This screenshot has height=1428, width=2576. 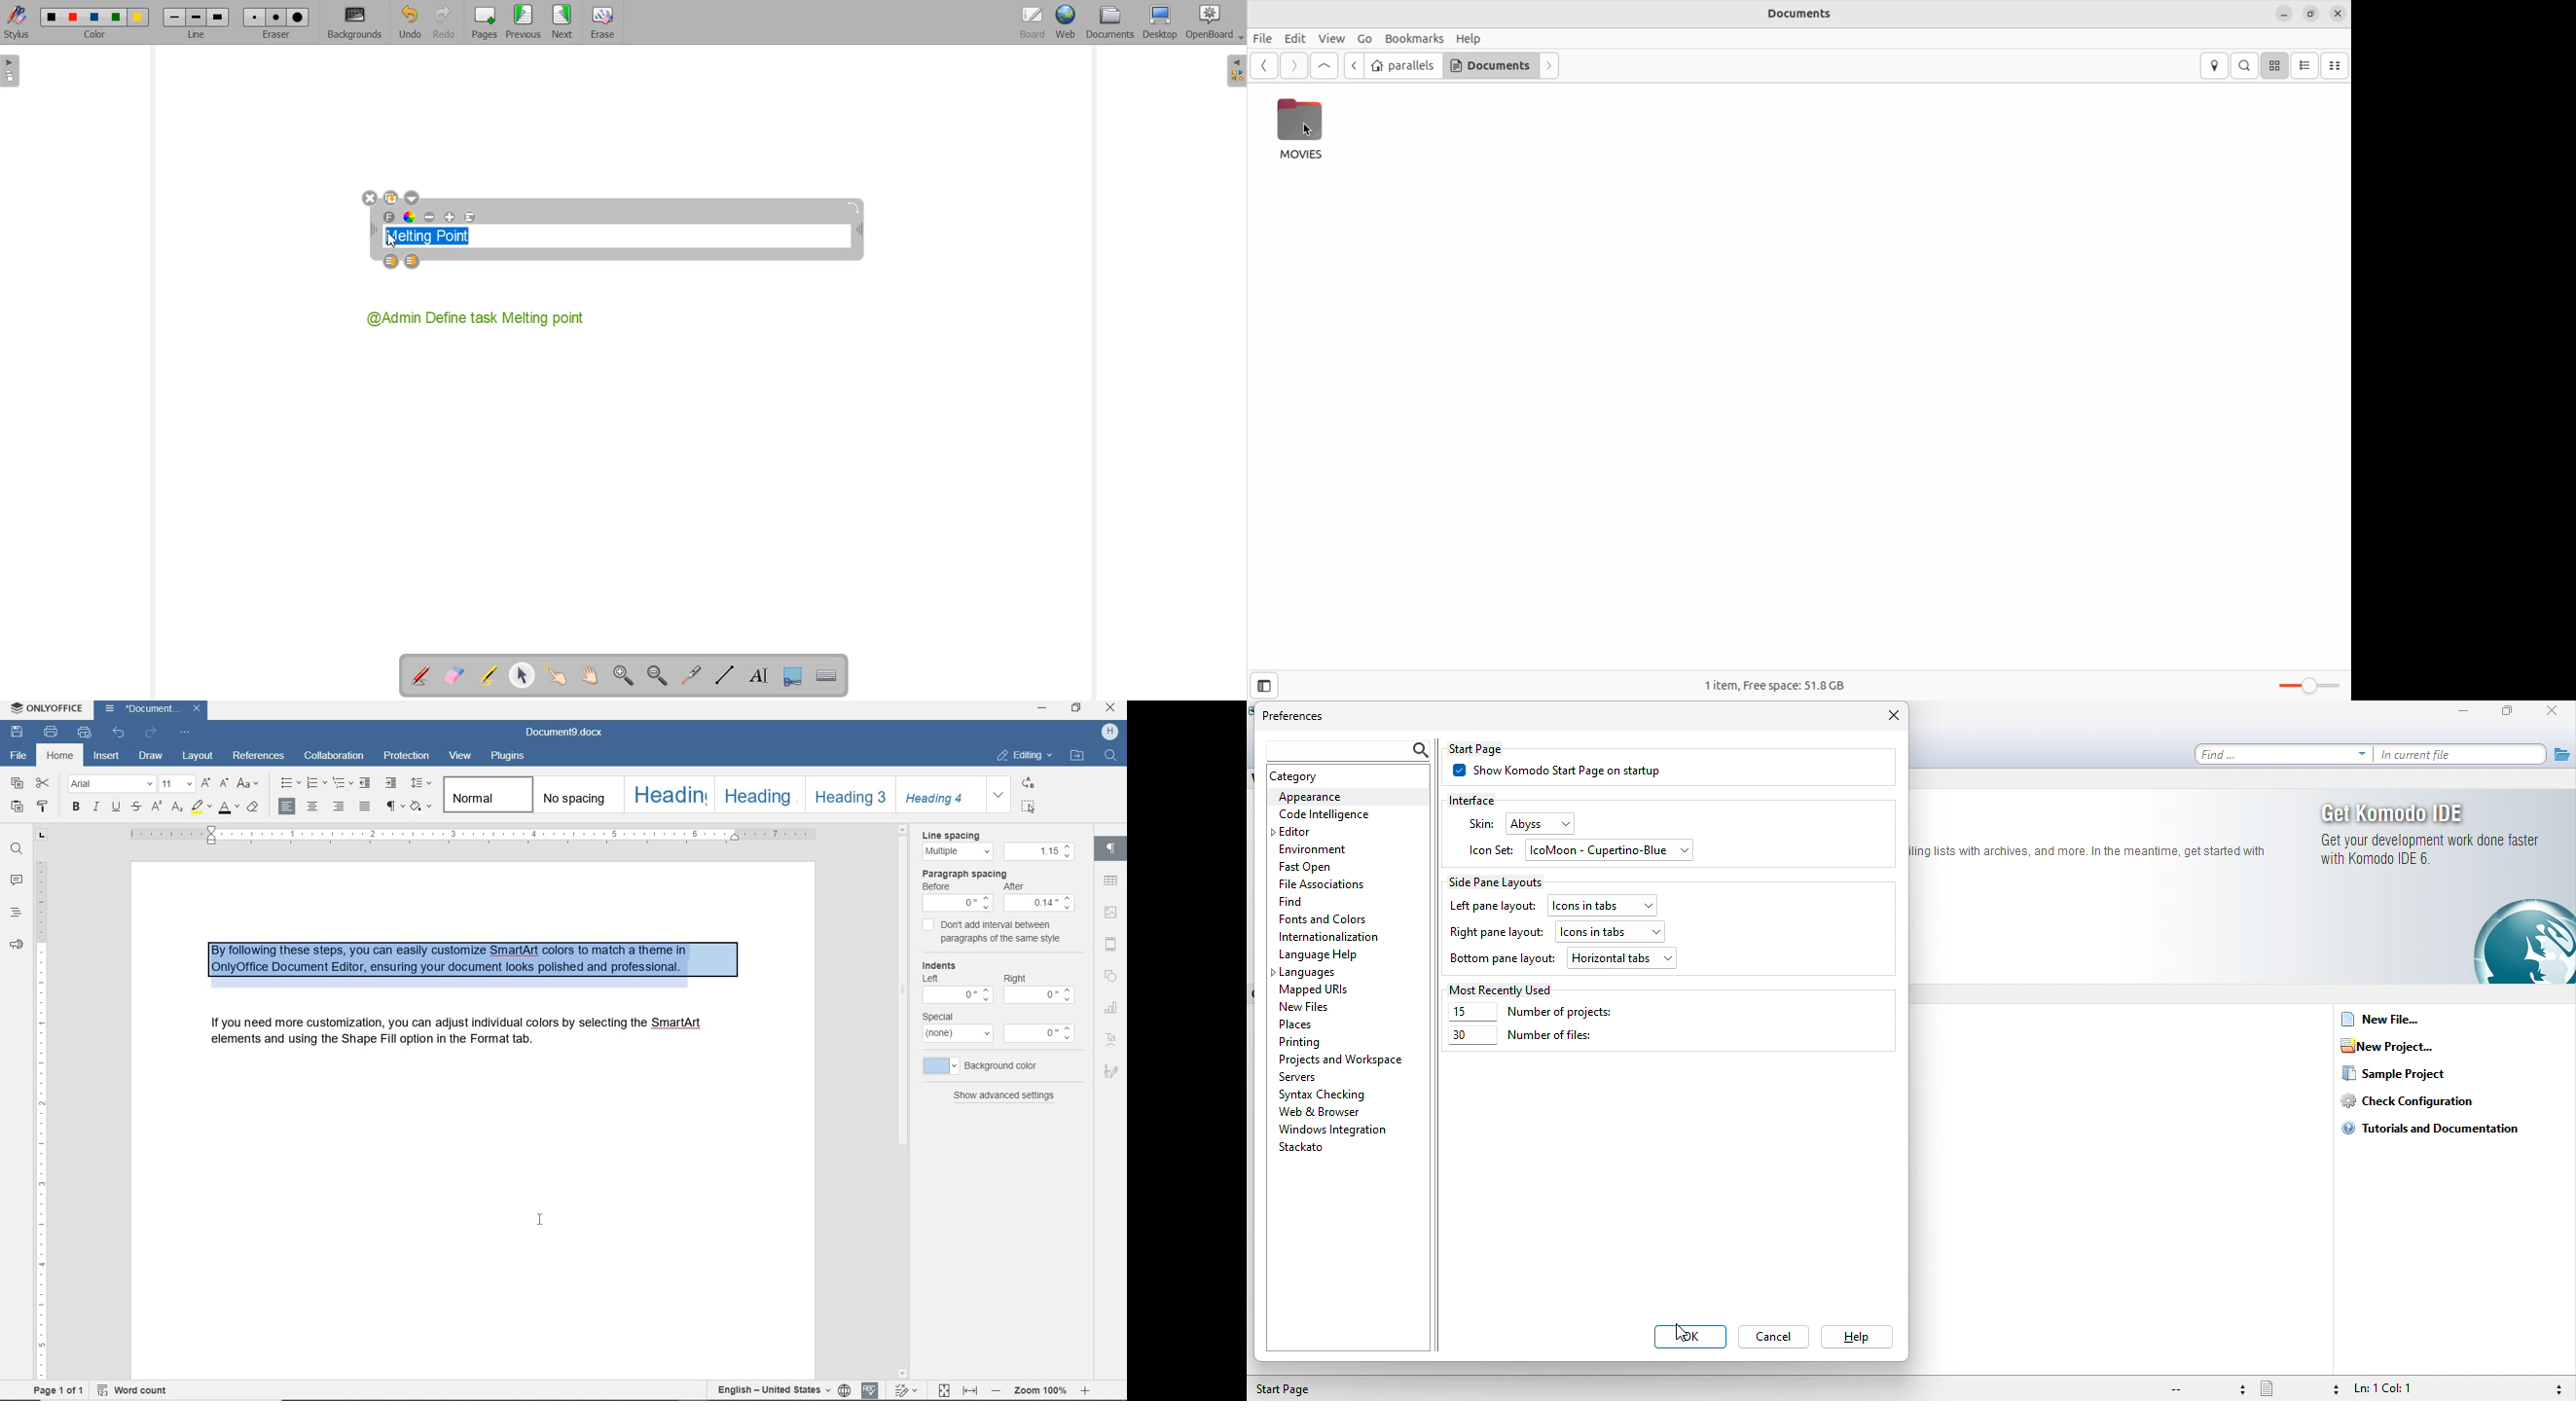 I want to click on strikethrough, so click(x=136, y=808).